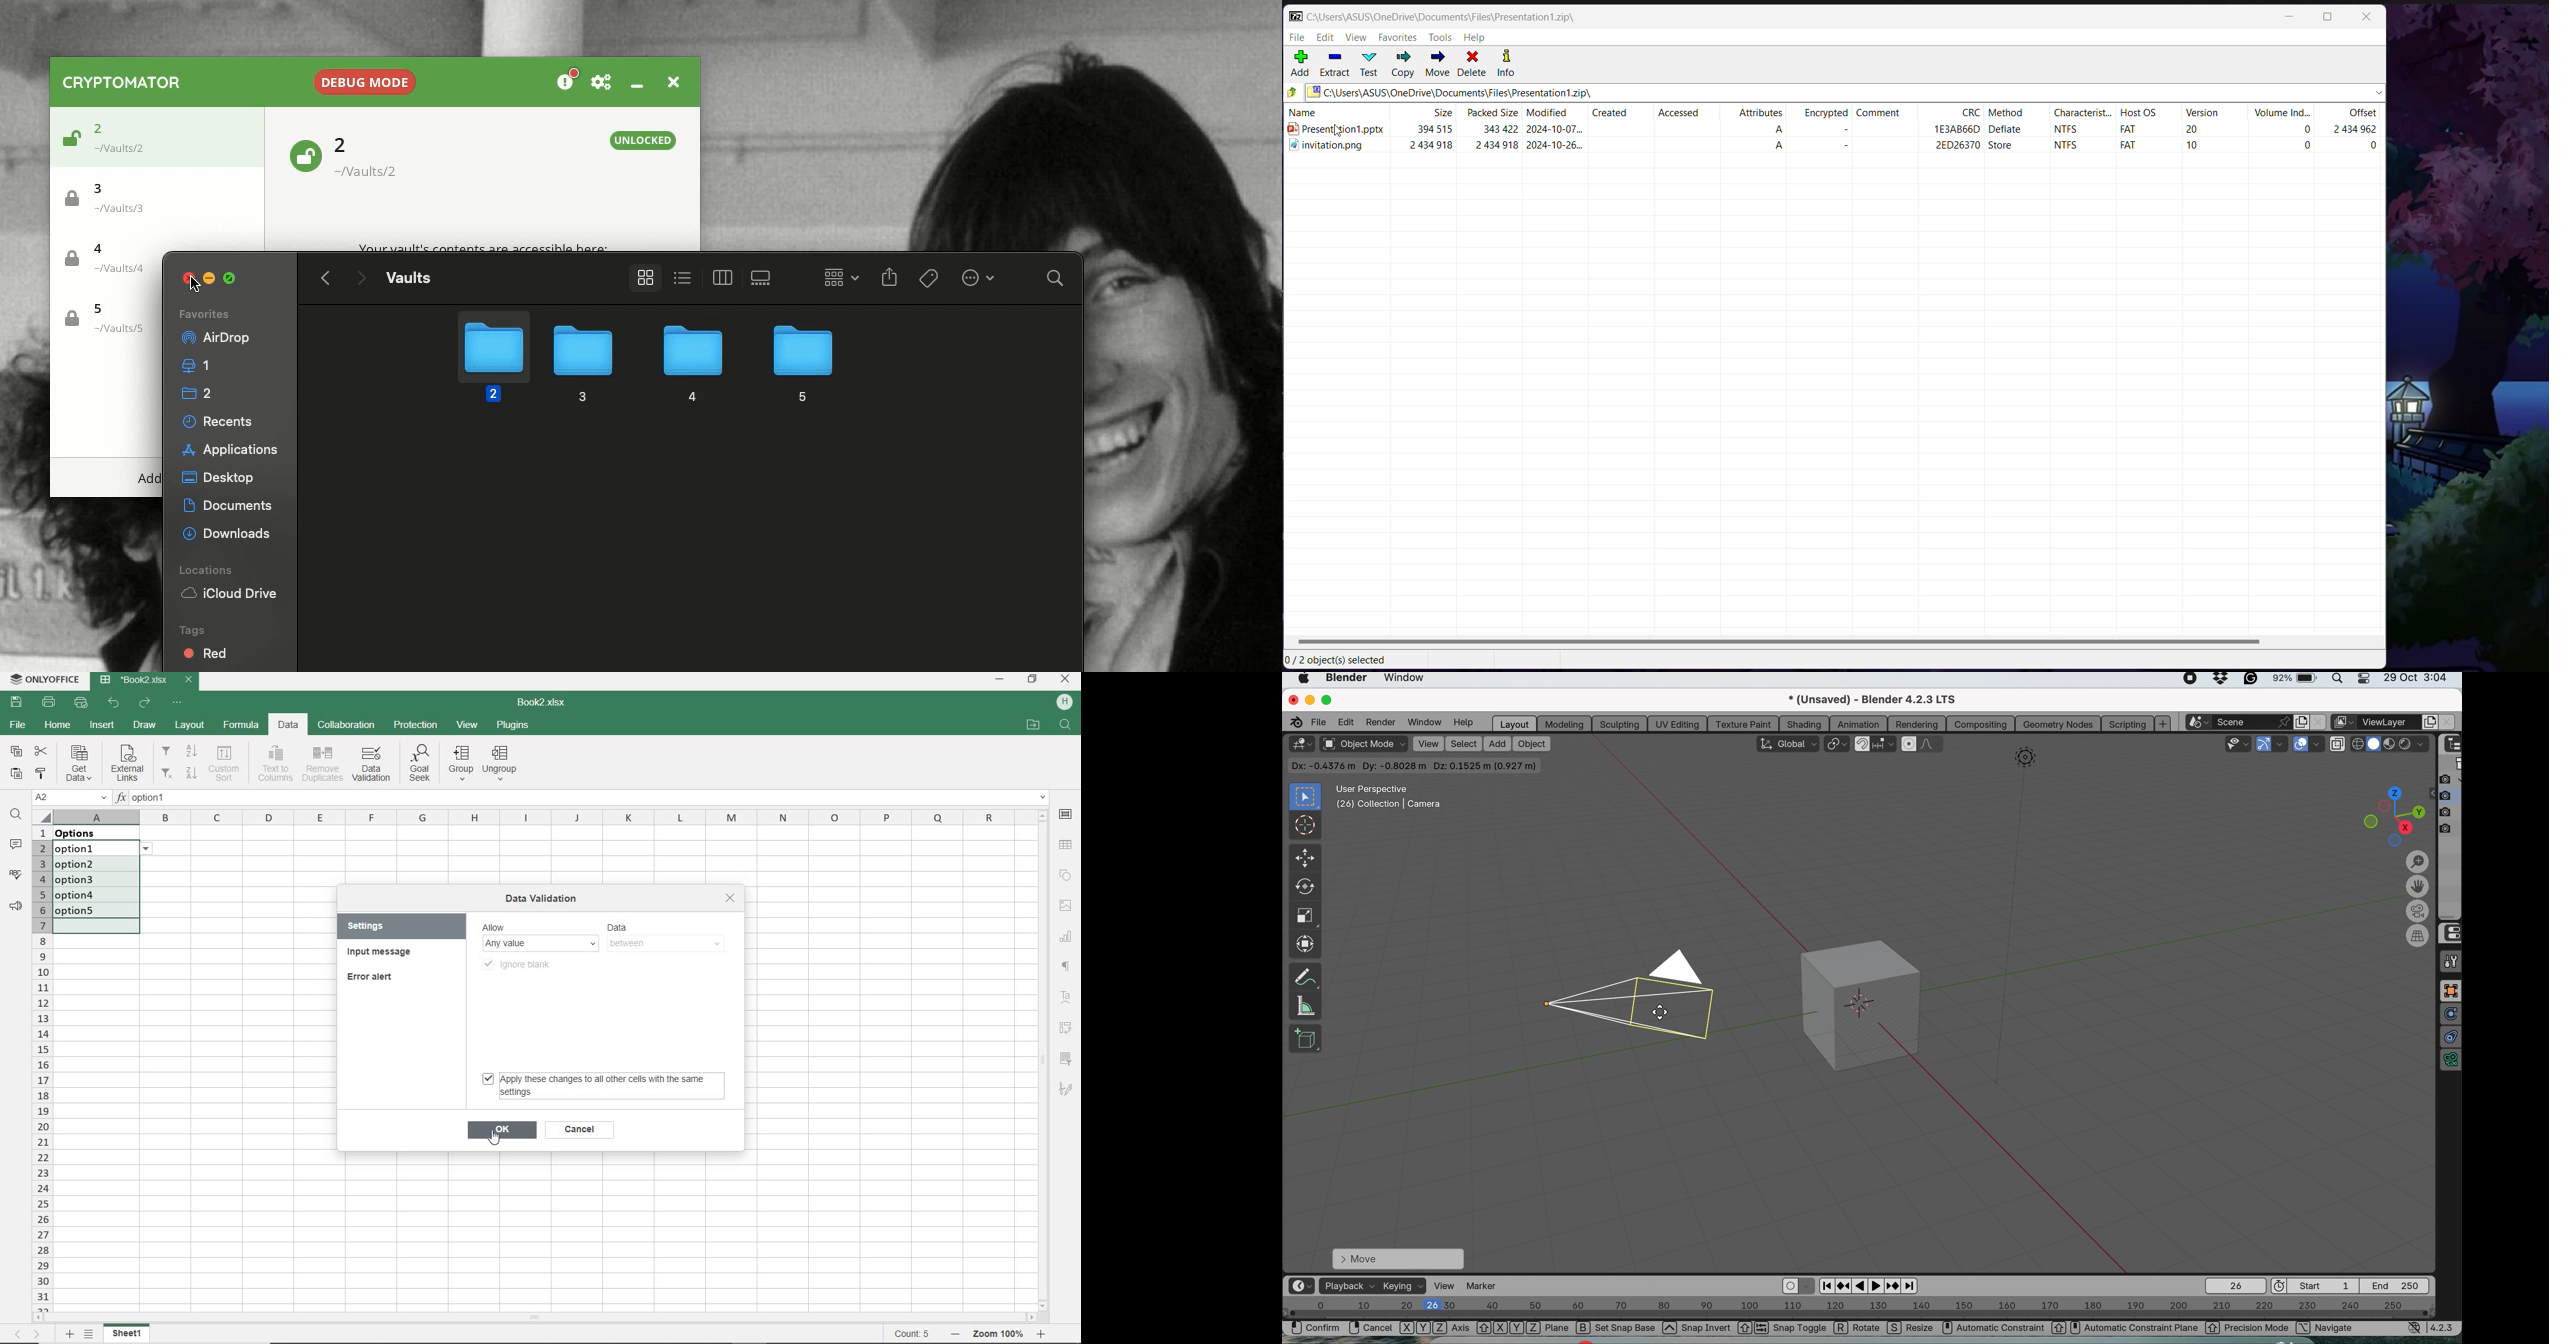 Image resolution: width=2576 pixels, height=1344 pixels. I want to click on file, so click(1320, 722).